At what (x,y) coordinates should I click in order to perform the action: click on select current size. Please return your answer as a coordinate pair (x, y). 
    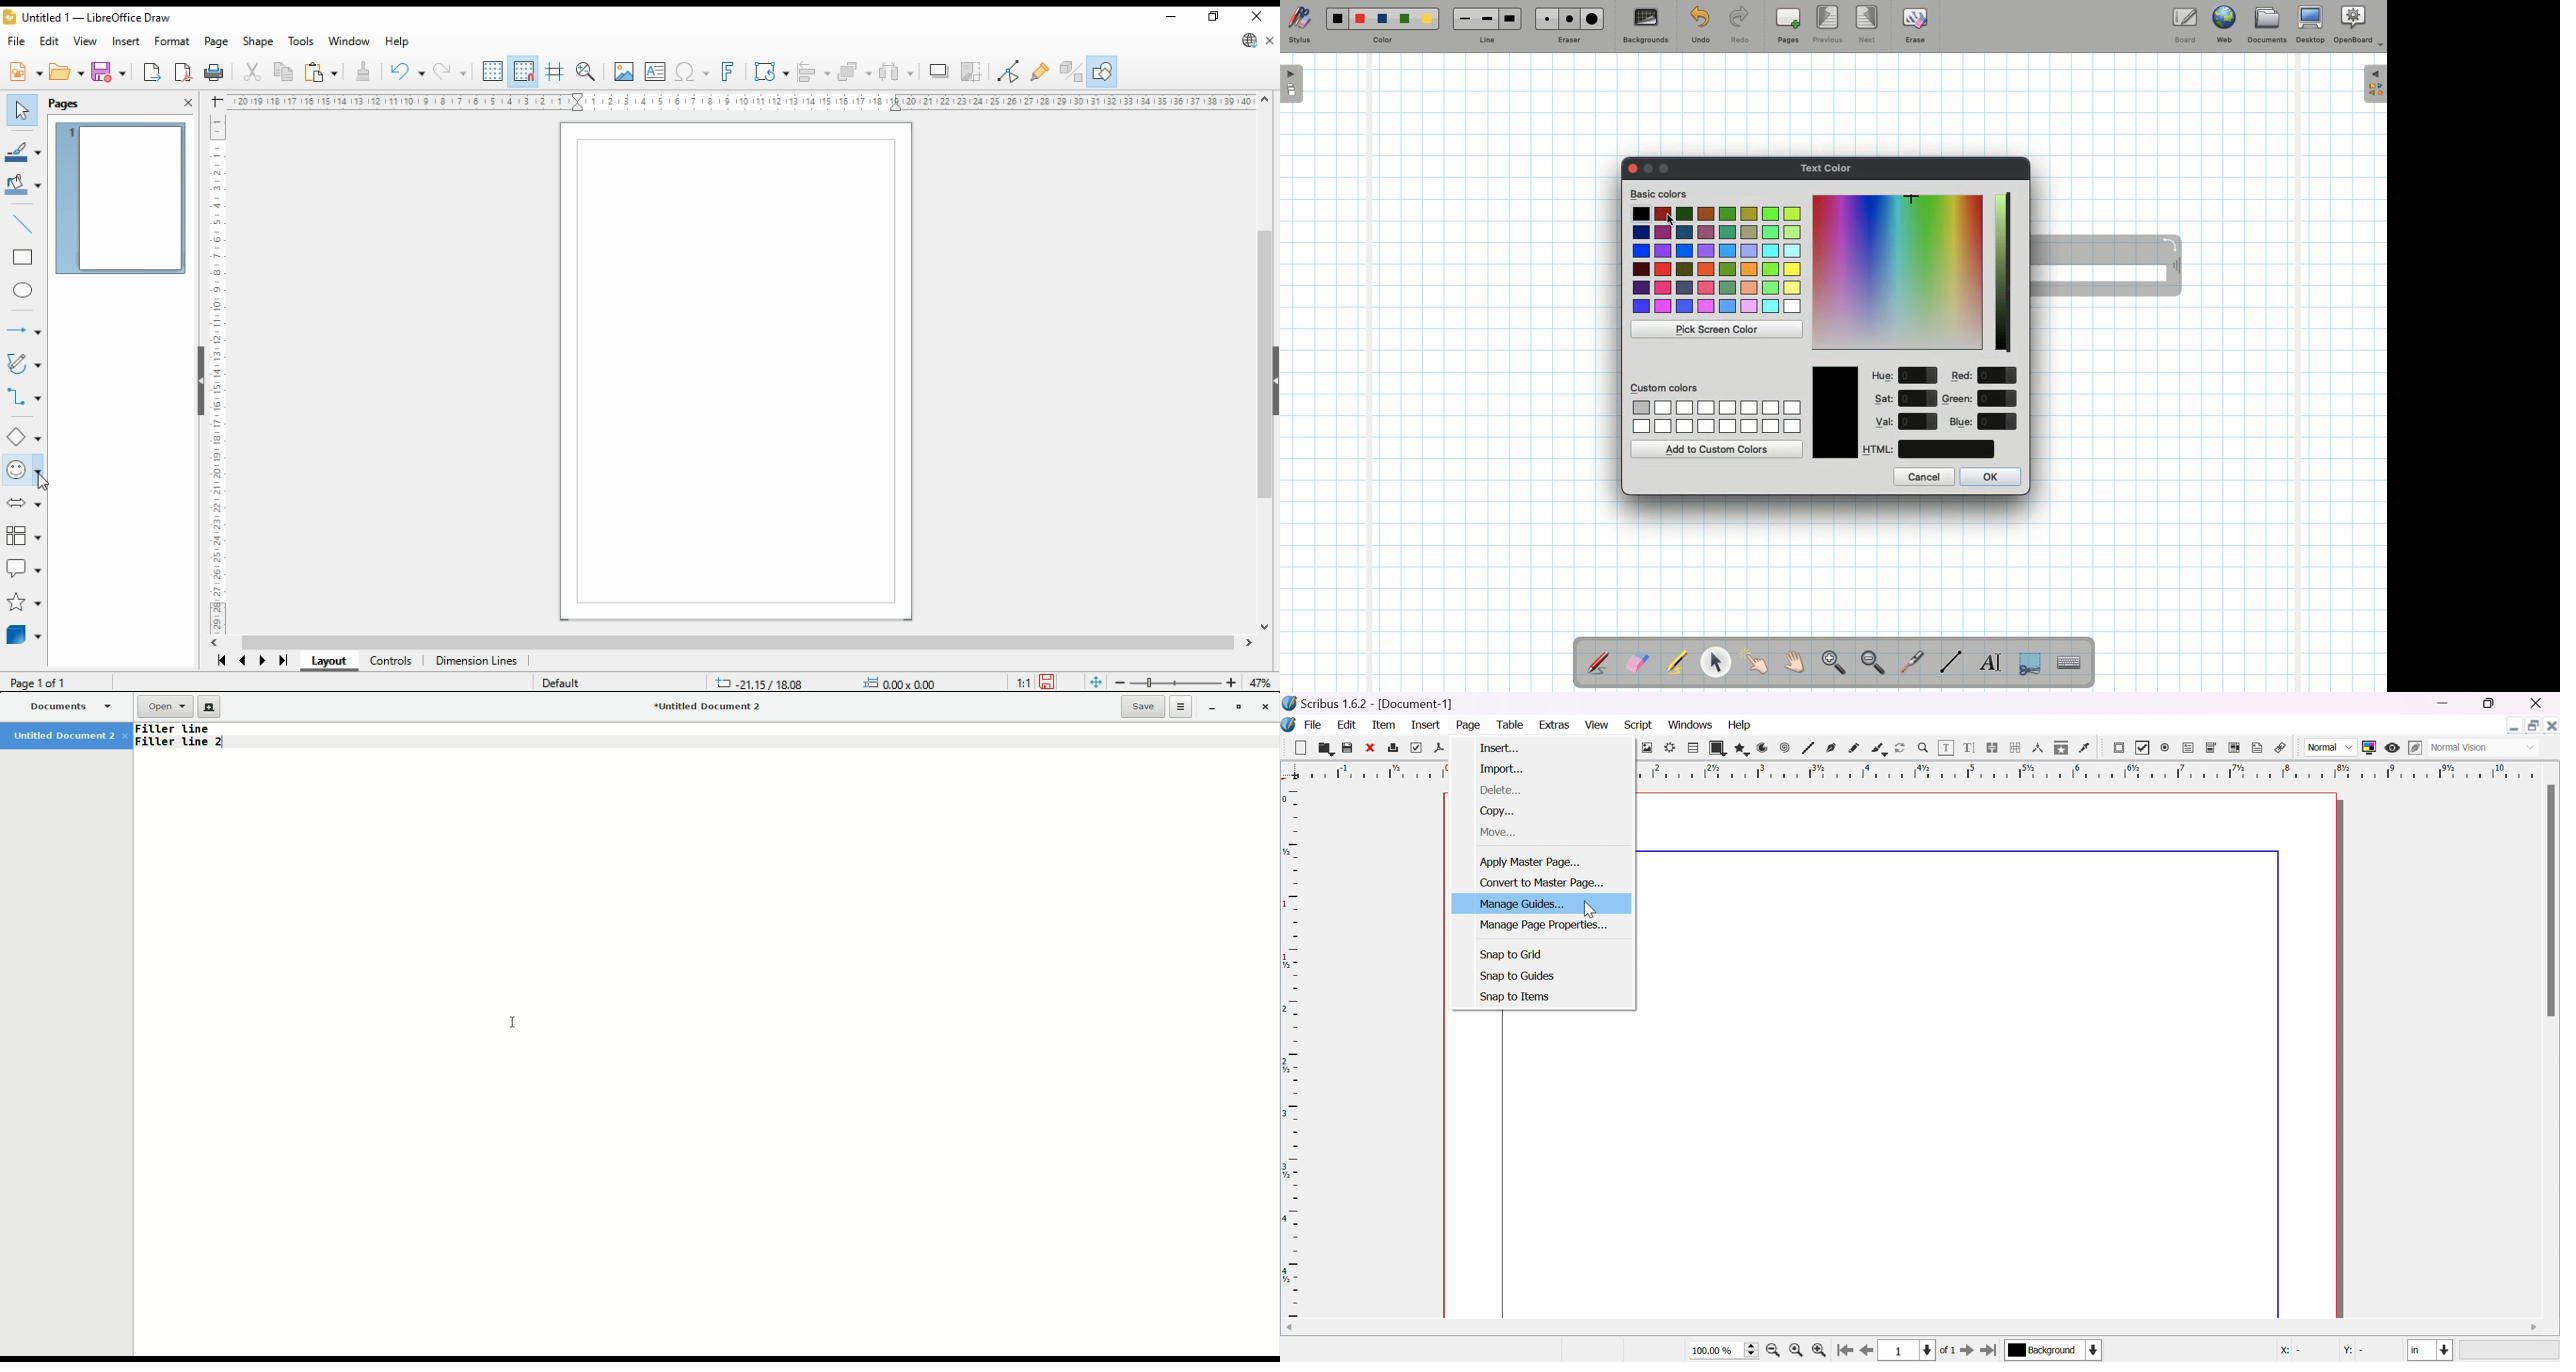
    Looking at the image, I should click on (1723, 1349).